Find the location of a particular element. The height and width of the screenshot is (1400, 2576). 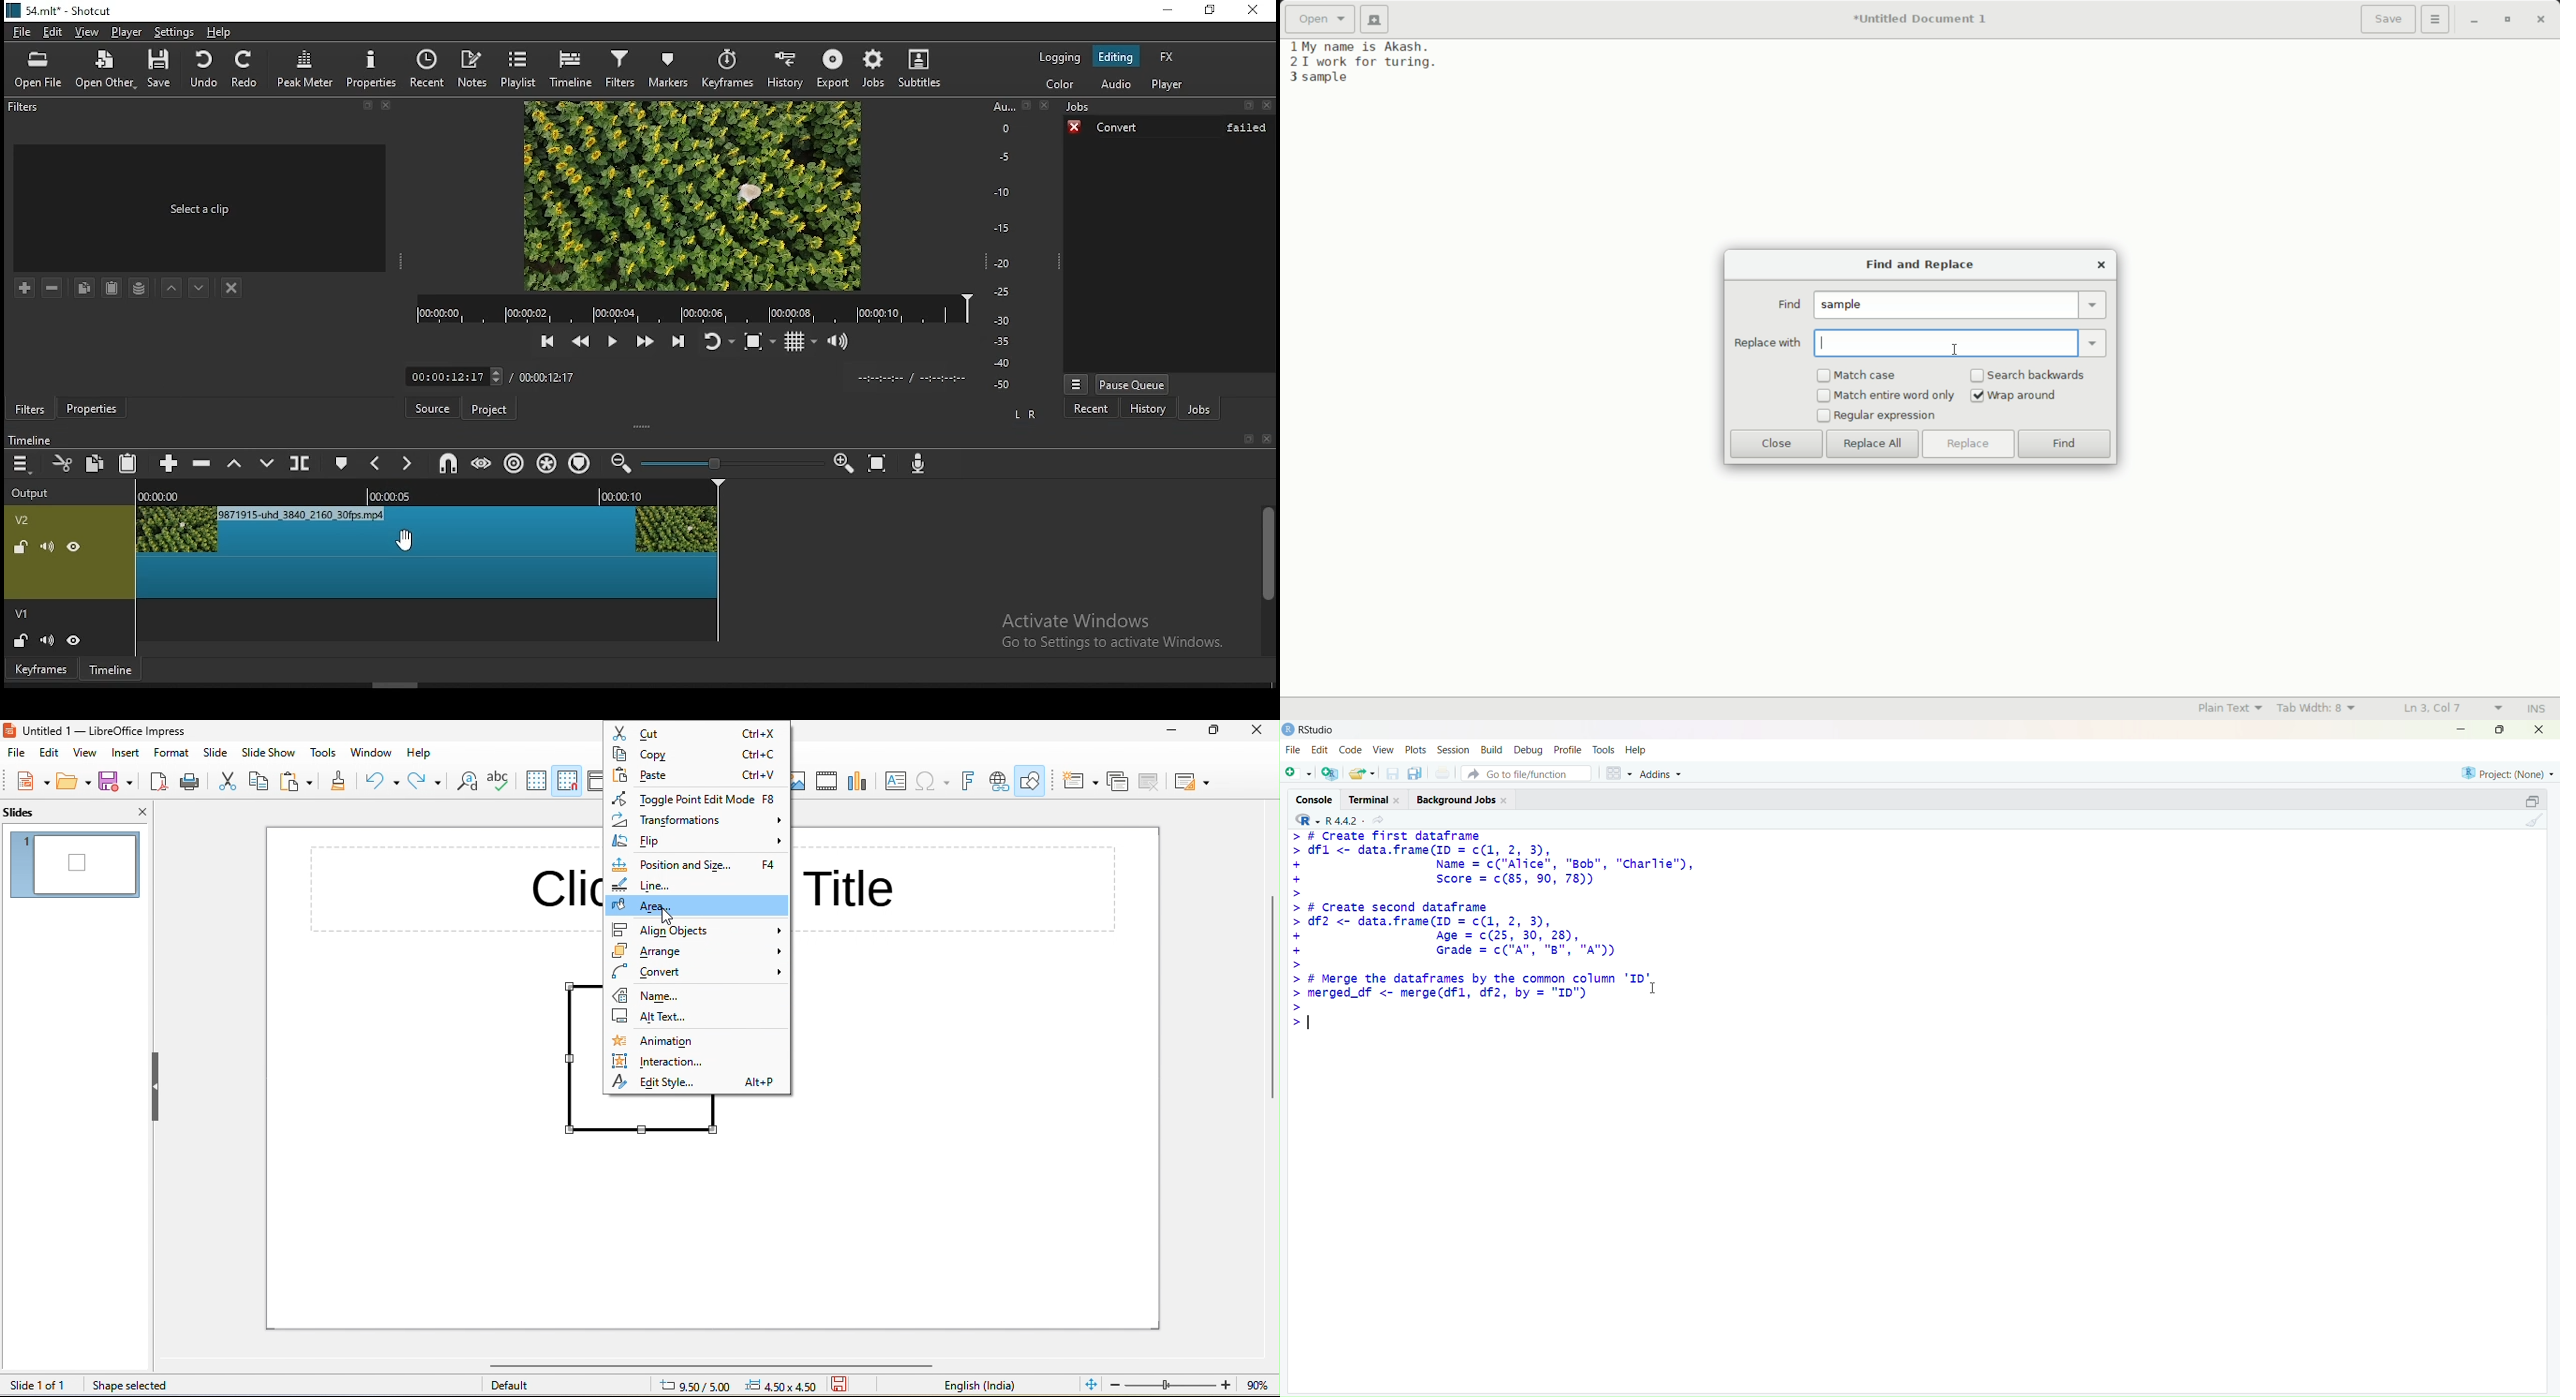

clone is located at coordinates (336, 780).